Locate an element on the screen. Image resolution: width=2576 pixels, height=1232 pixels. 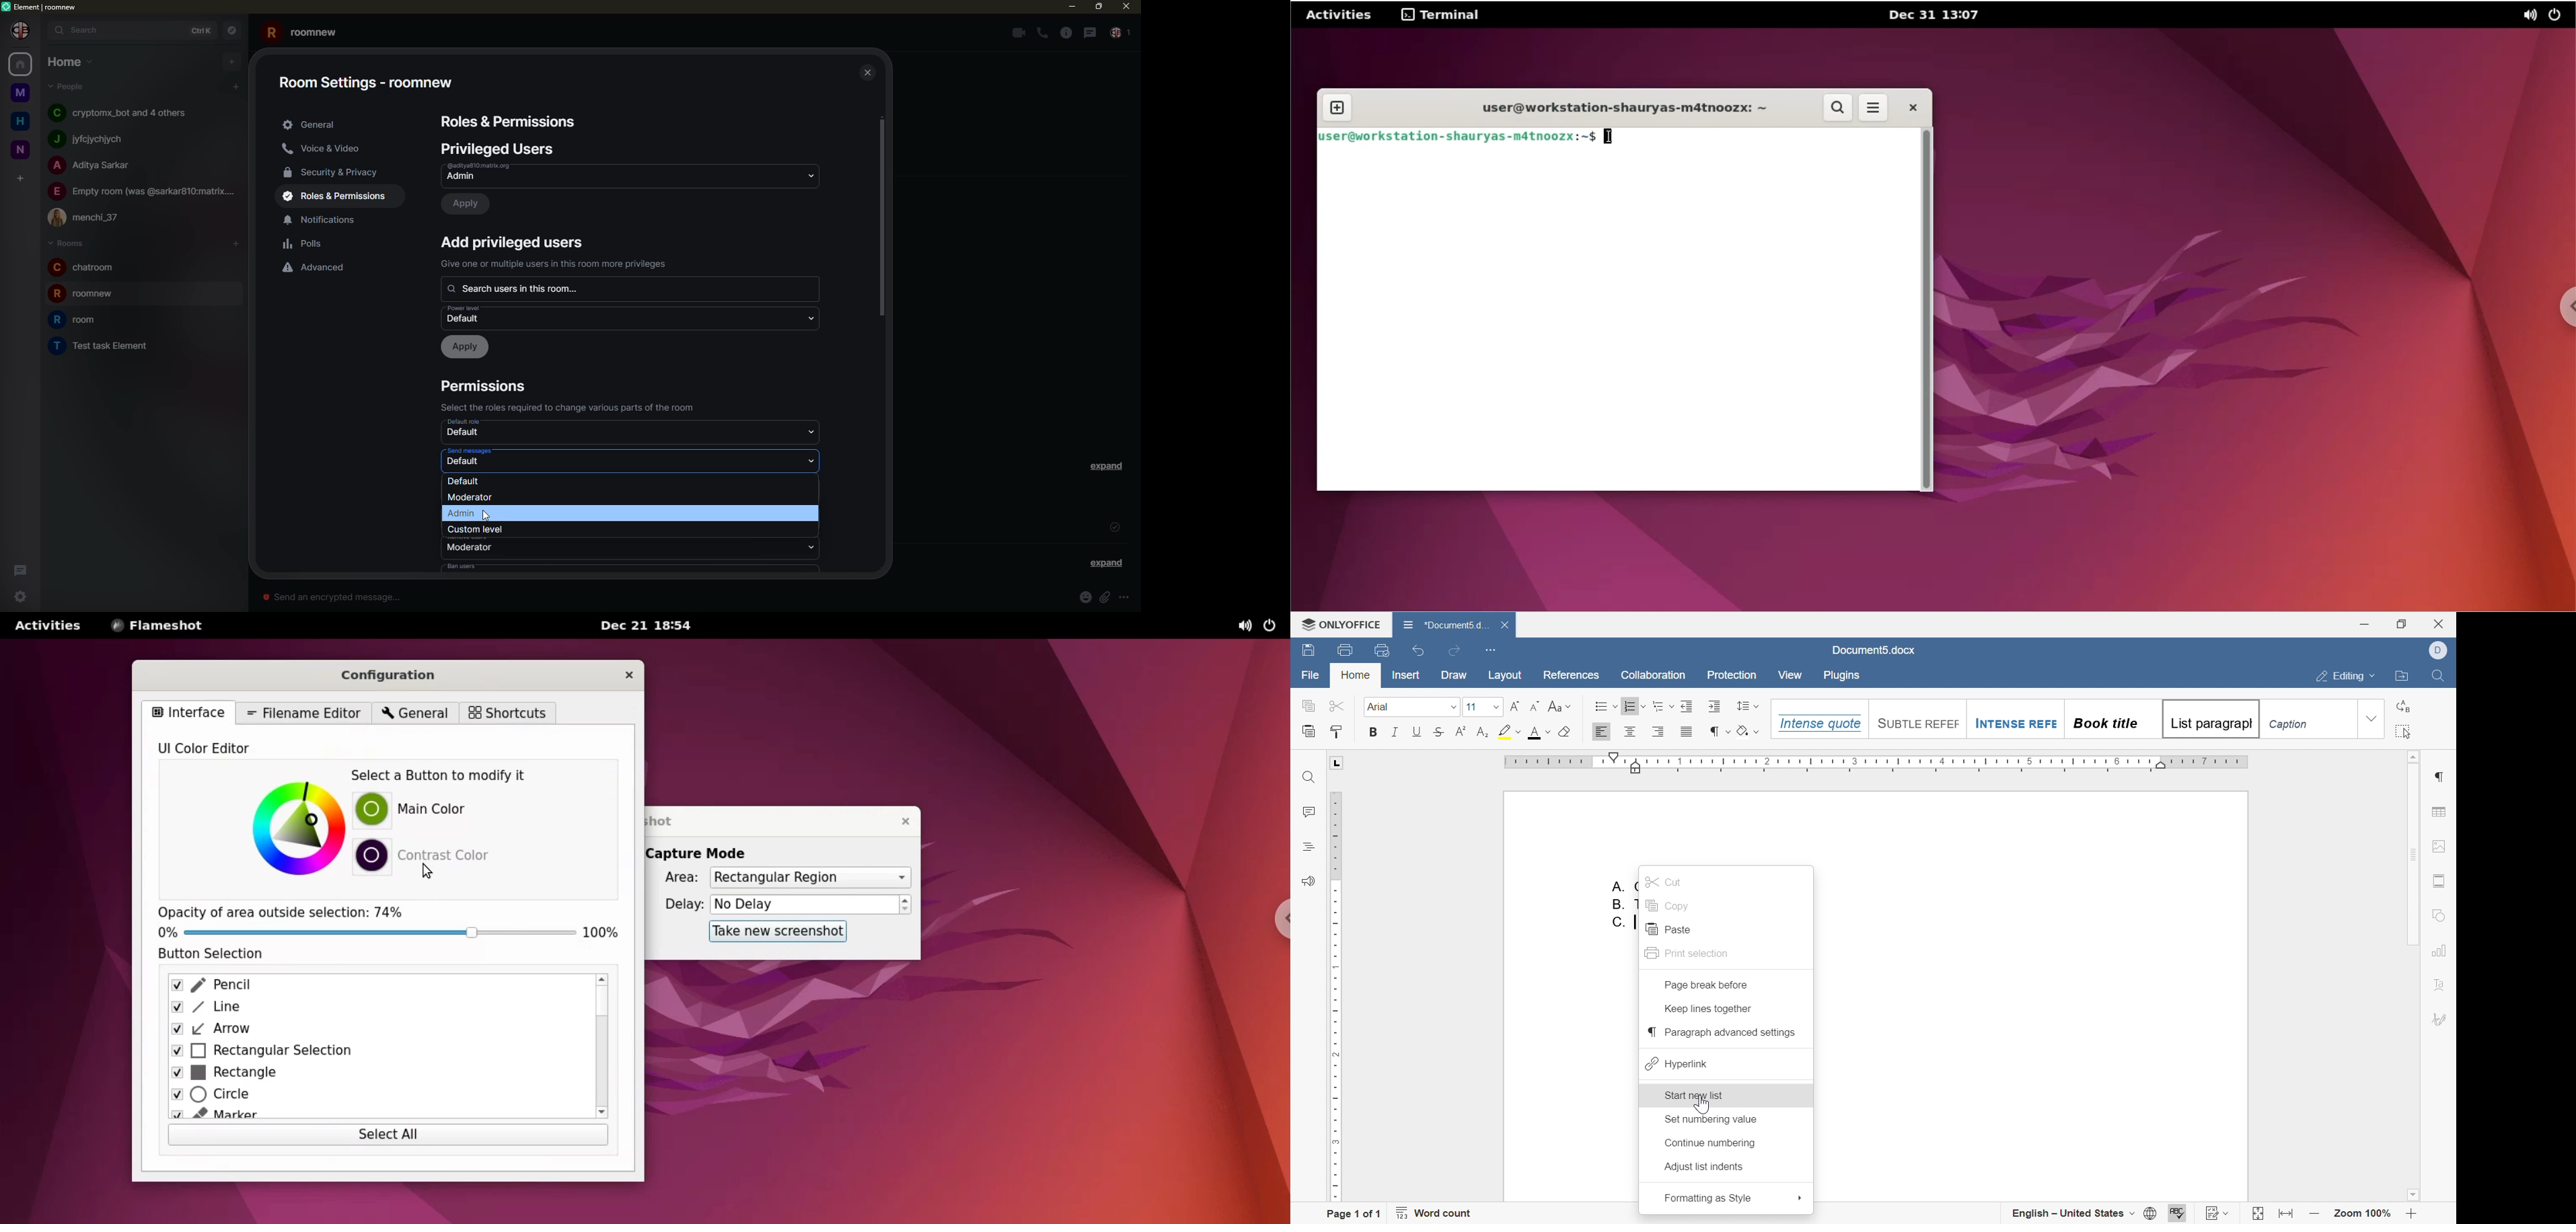
sound options is located at coordinates (2530, 15).